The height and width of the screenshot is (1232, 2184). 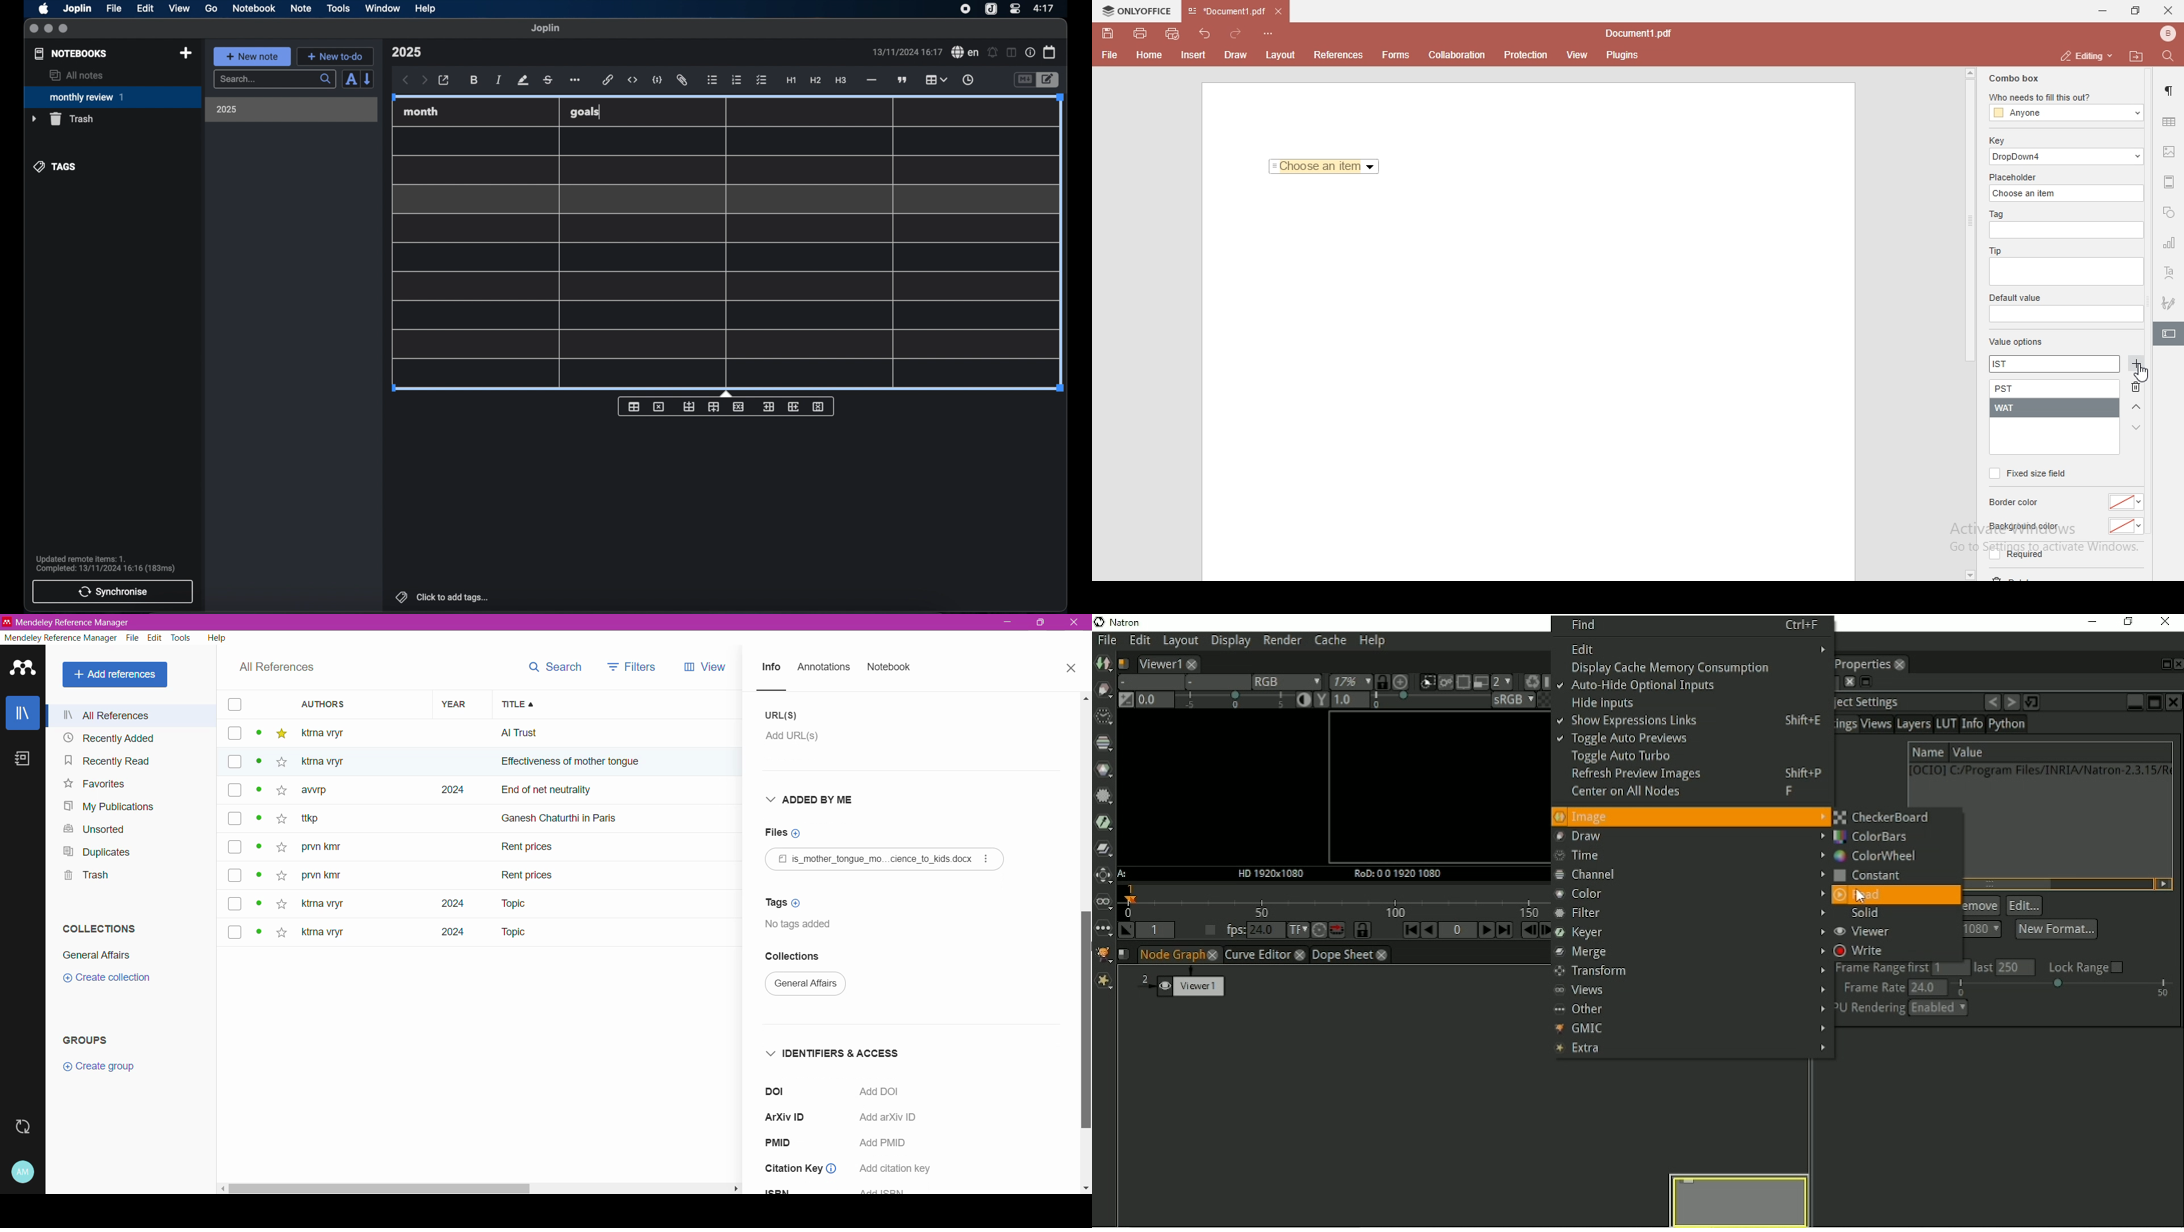 What do you see at coordinates (279, 848) in the screenshot?
I see `star` at bounding box center [279, 848].